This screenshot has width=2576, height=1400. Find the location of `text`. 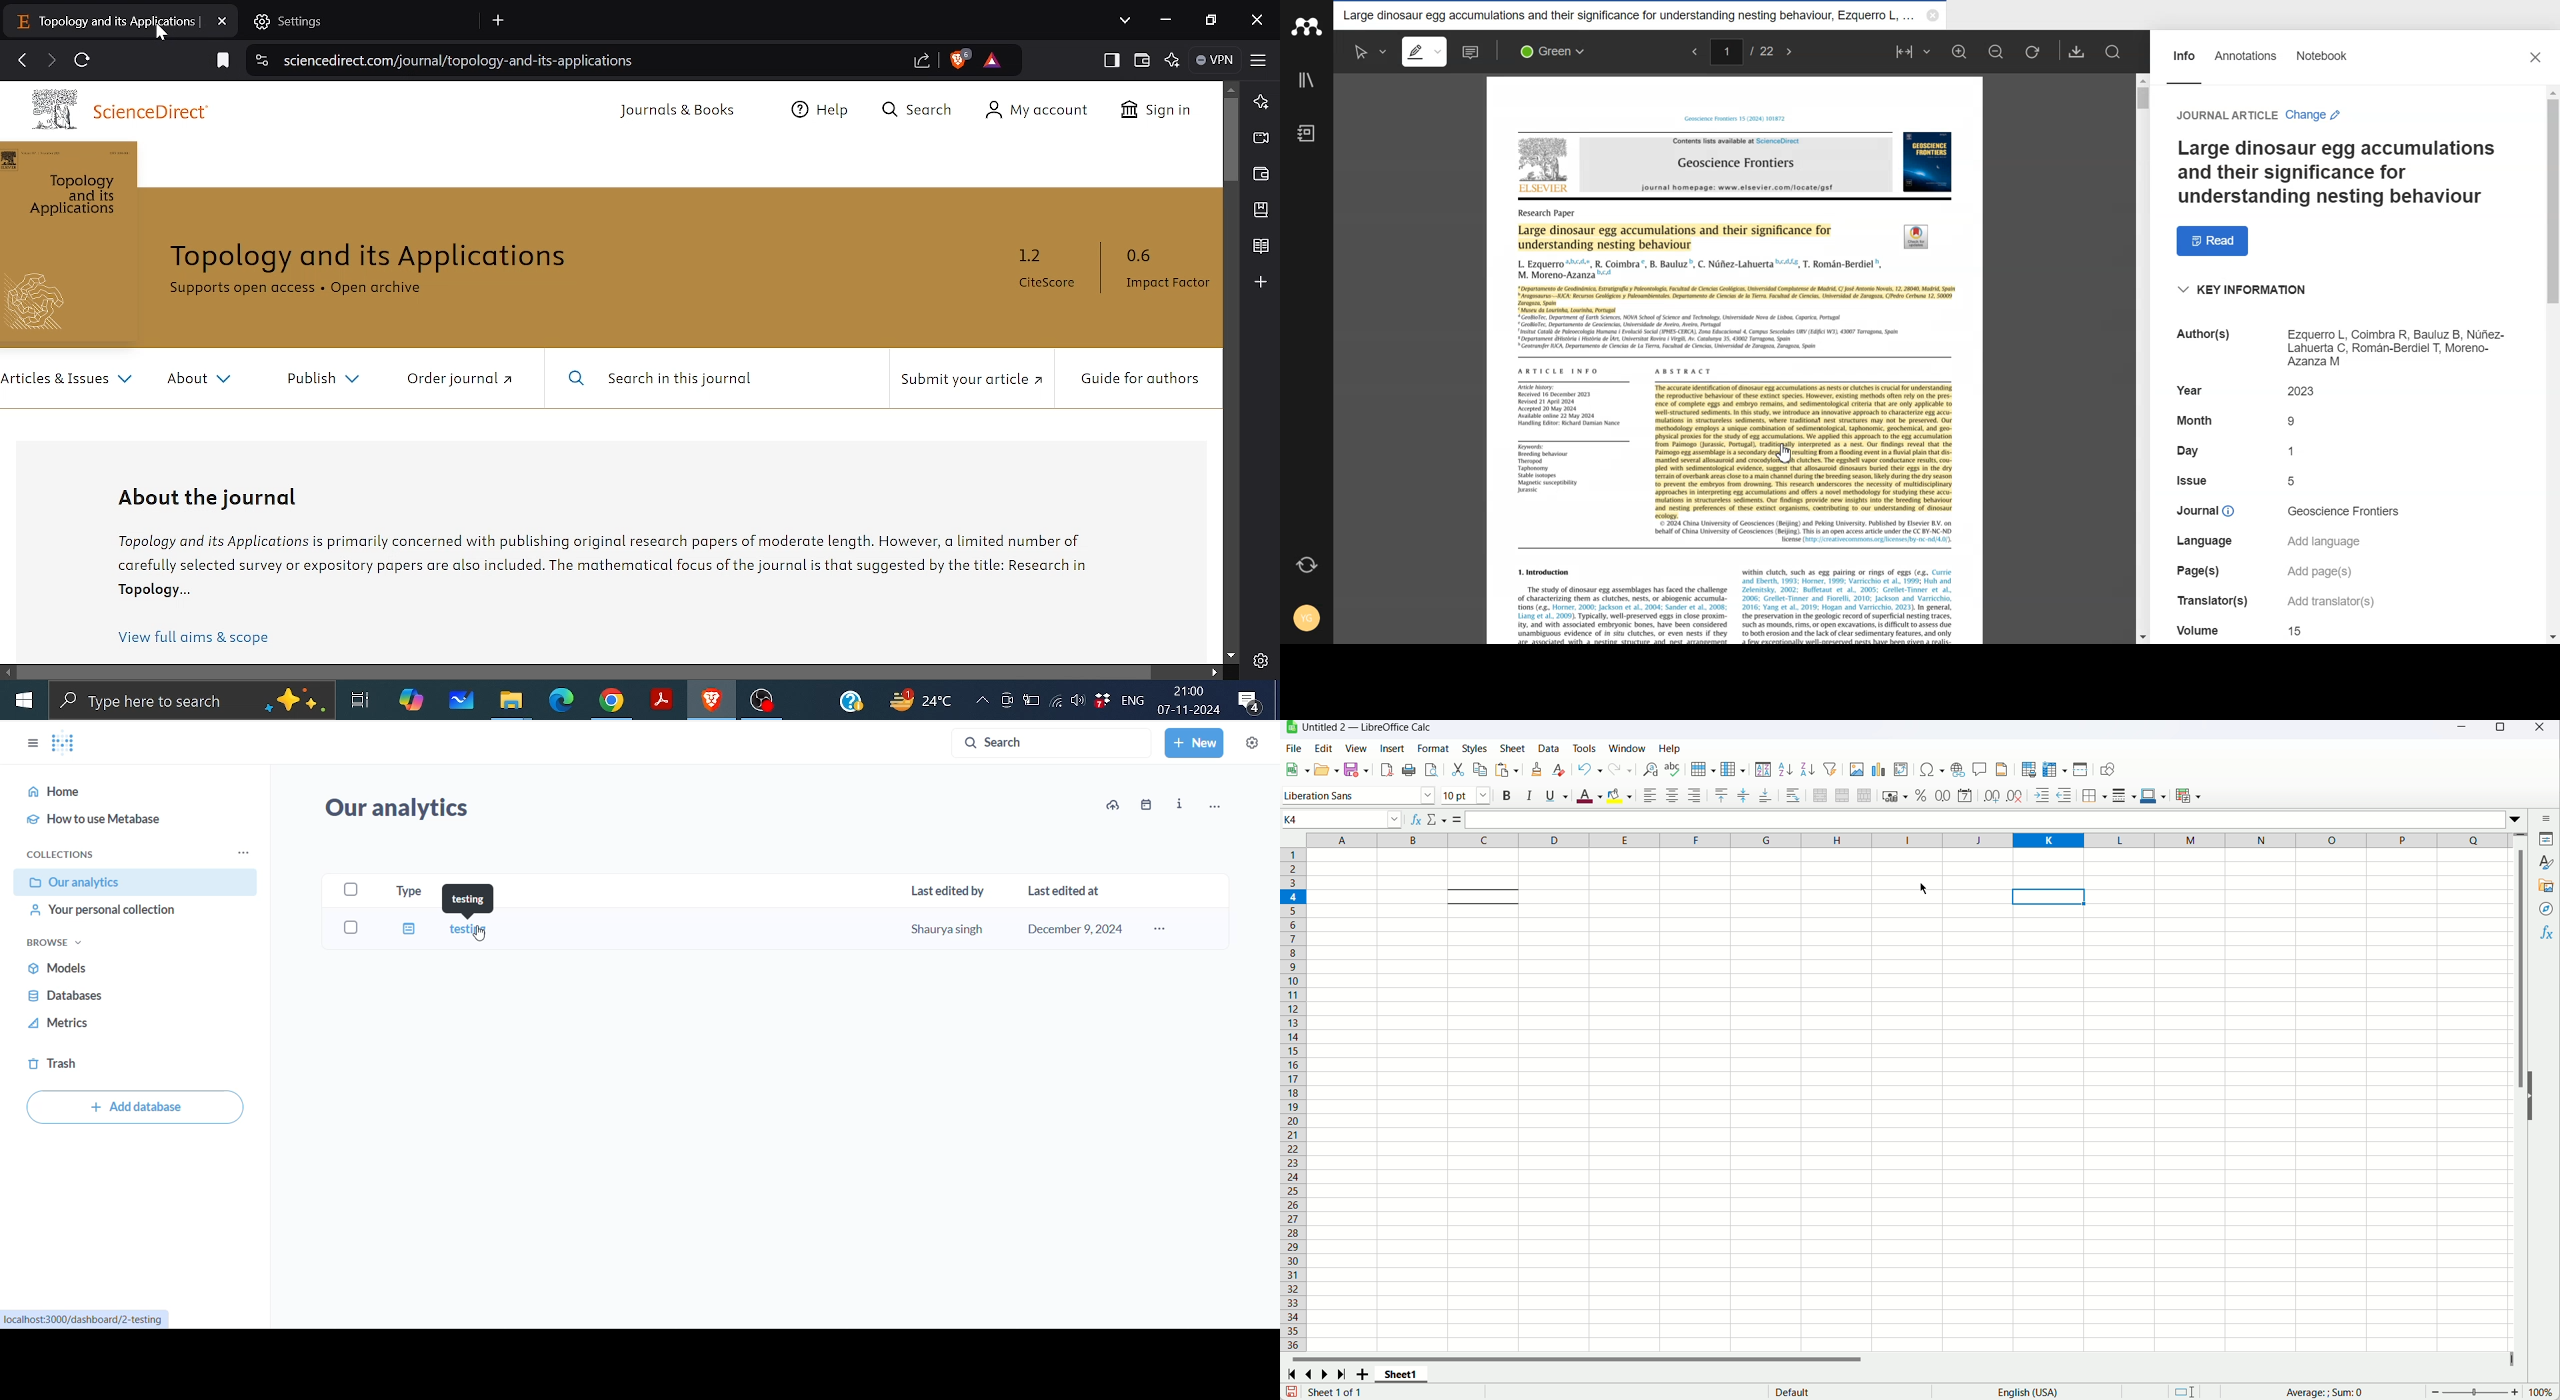

text is located at coordinates (2327, 603).